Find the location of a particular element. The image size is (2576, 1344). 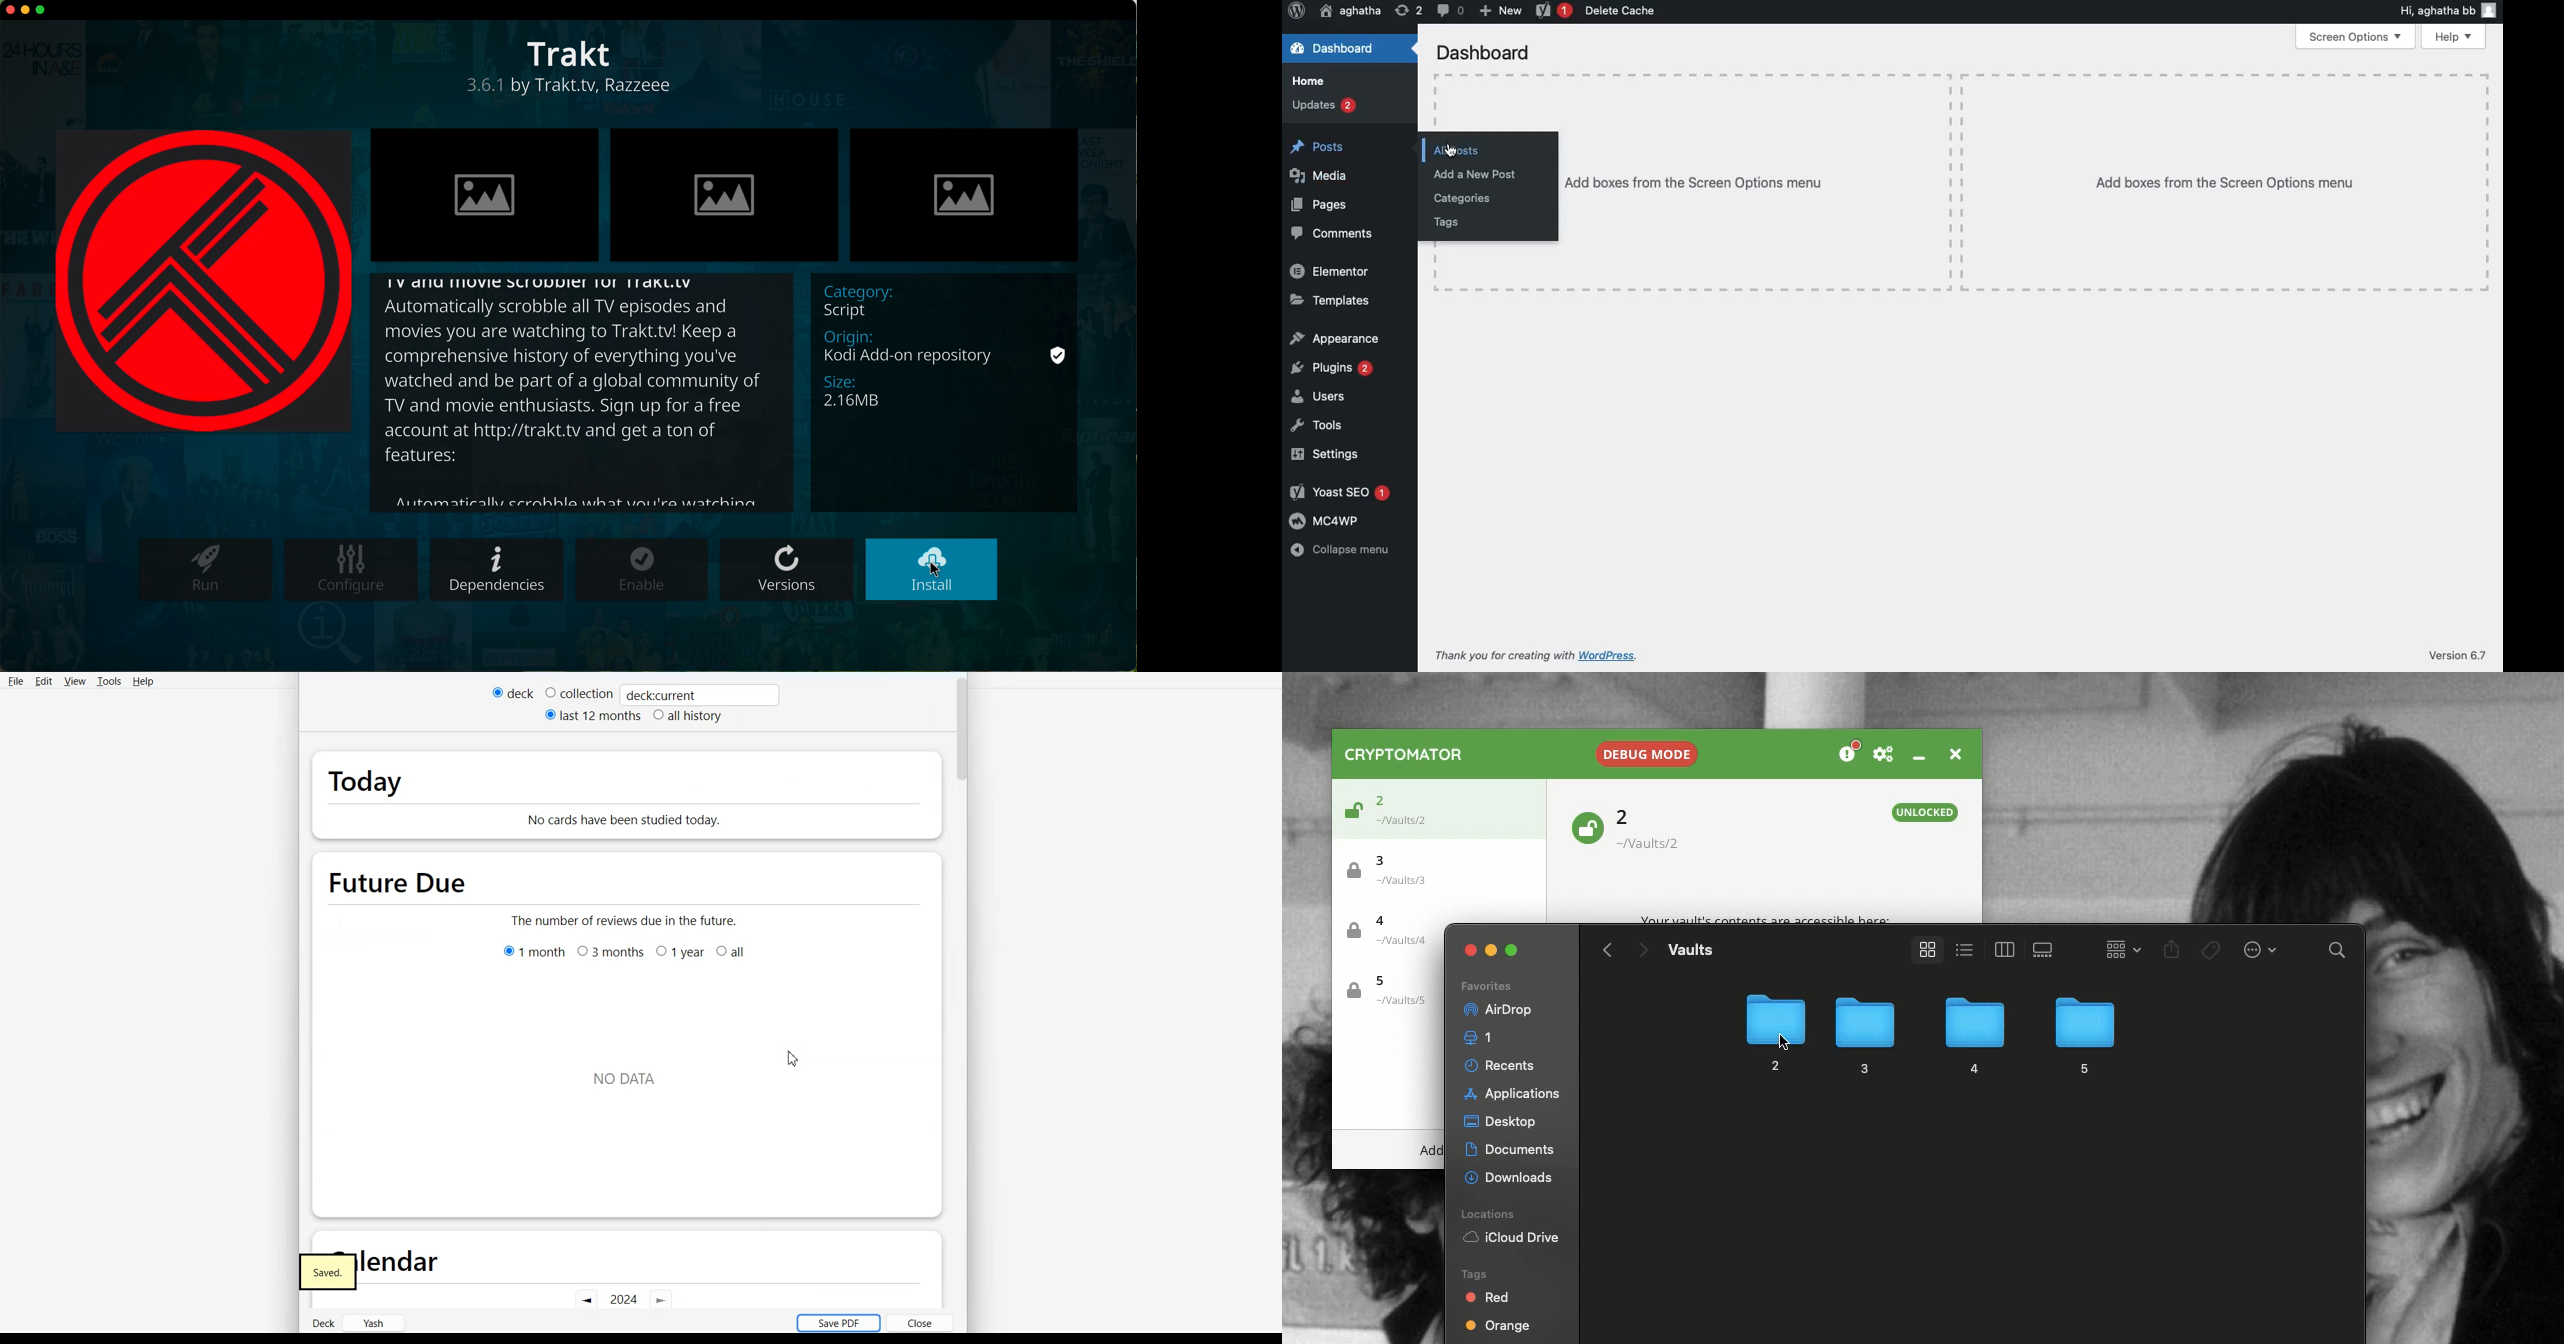

Delete Cache is located at coordinates (1624, 12).